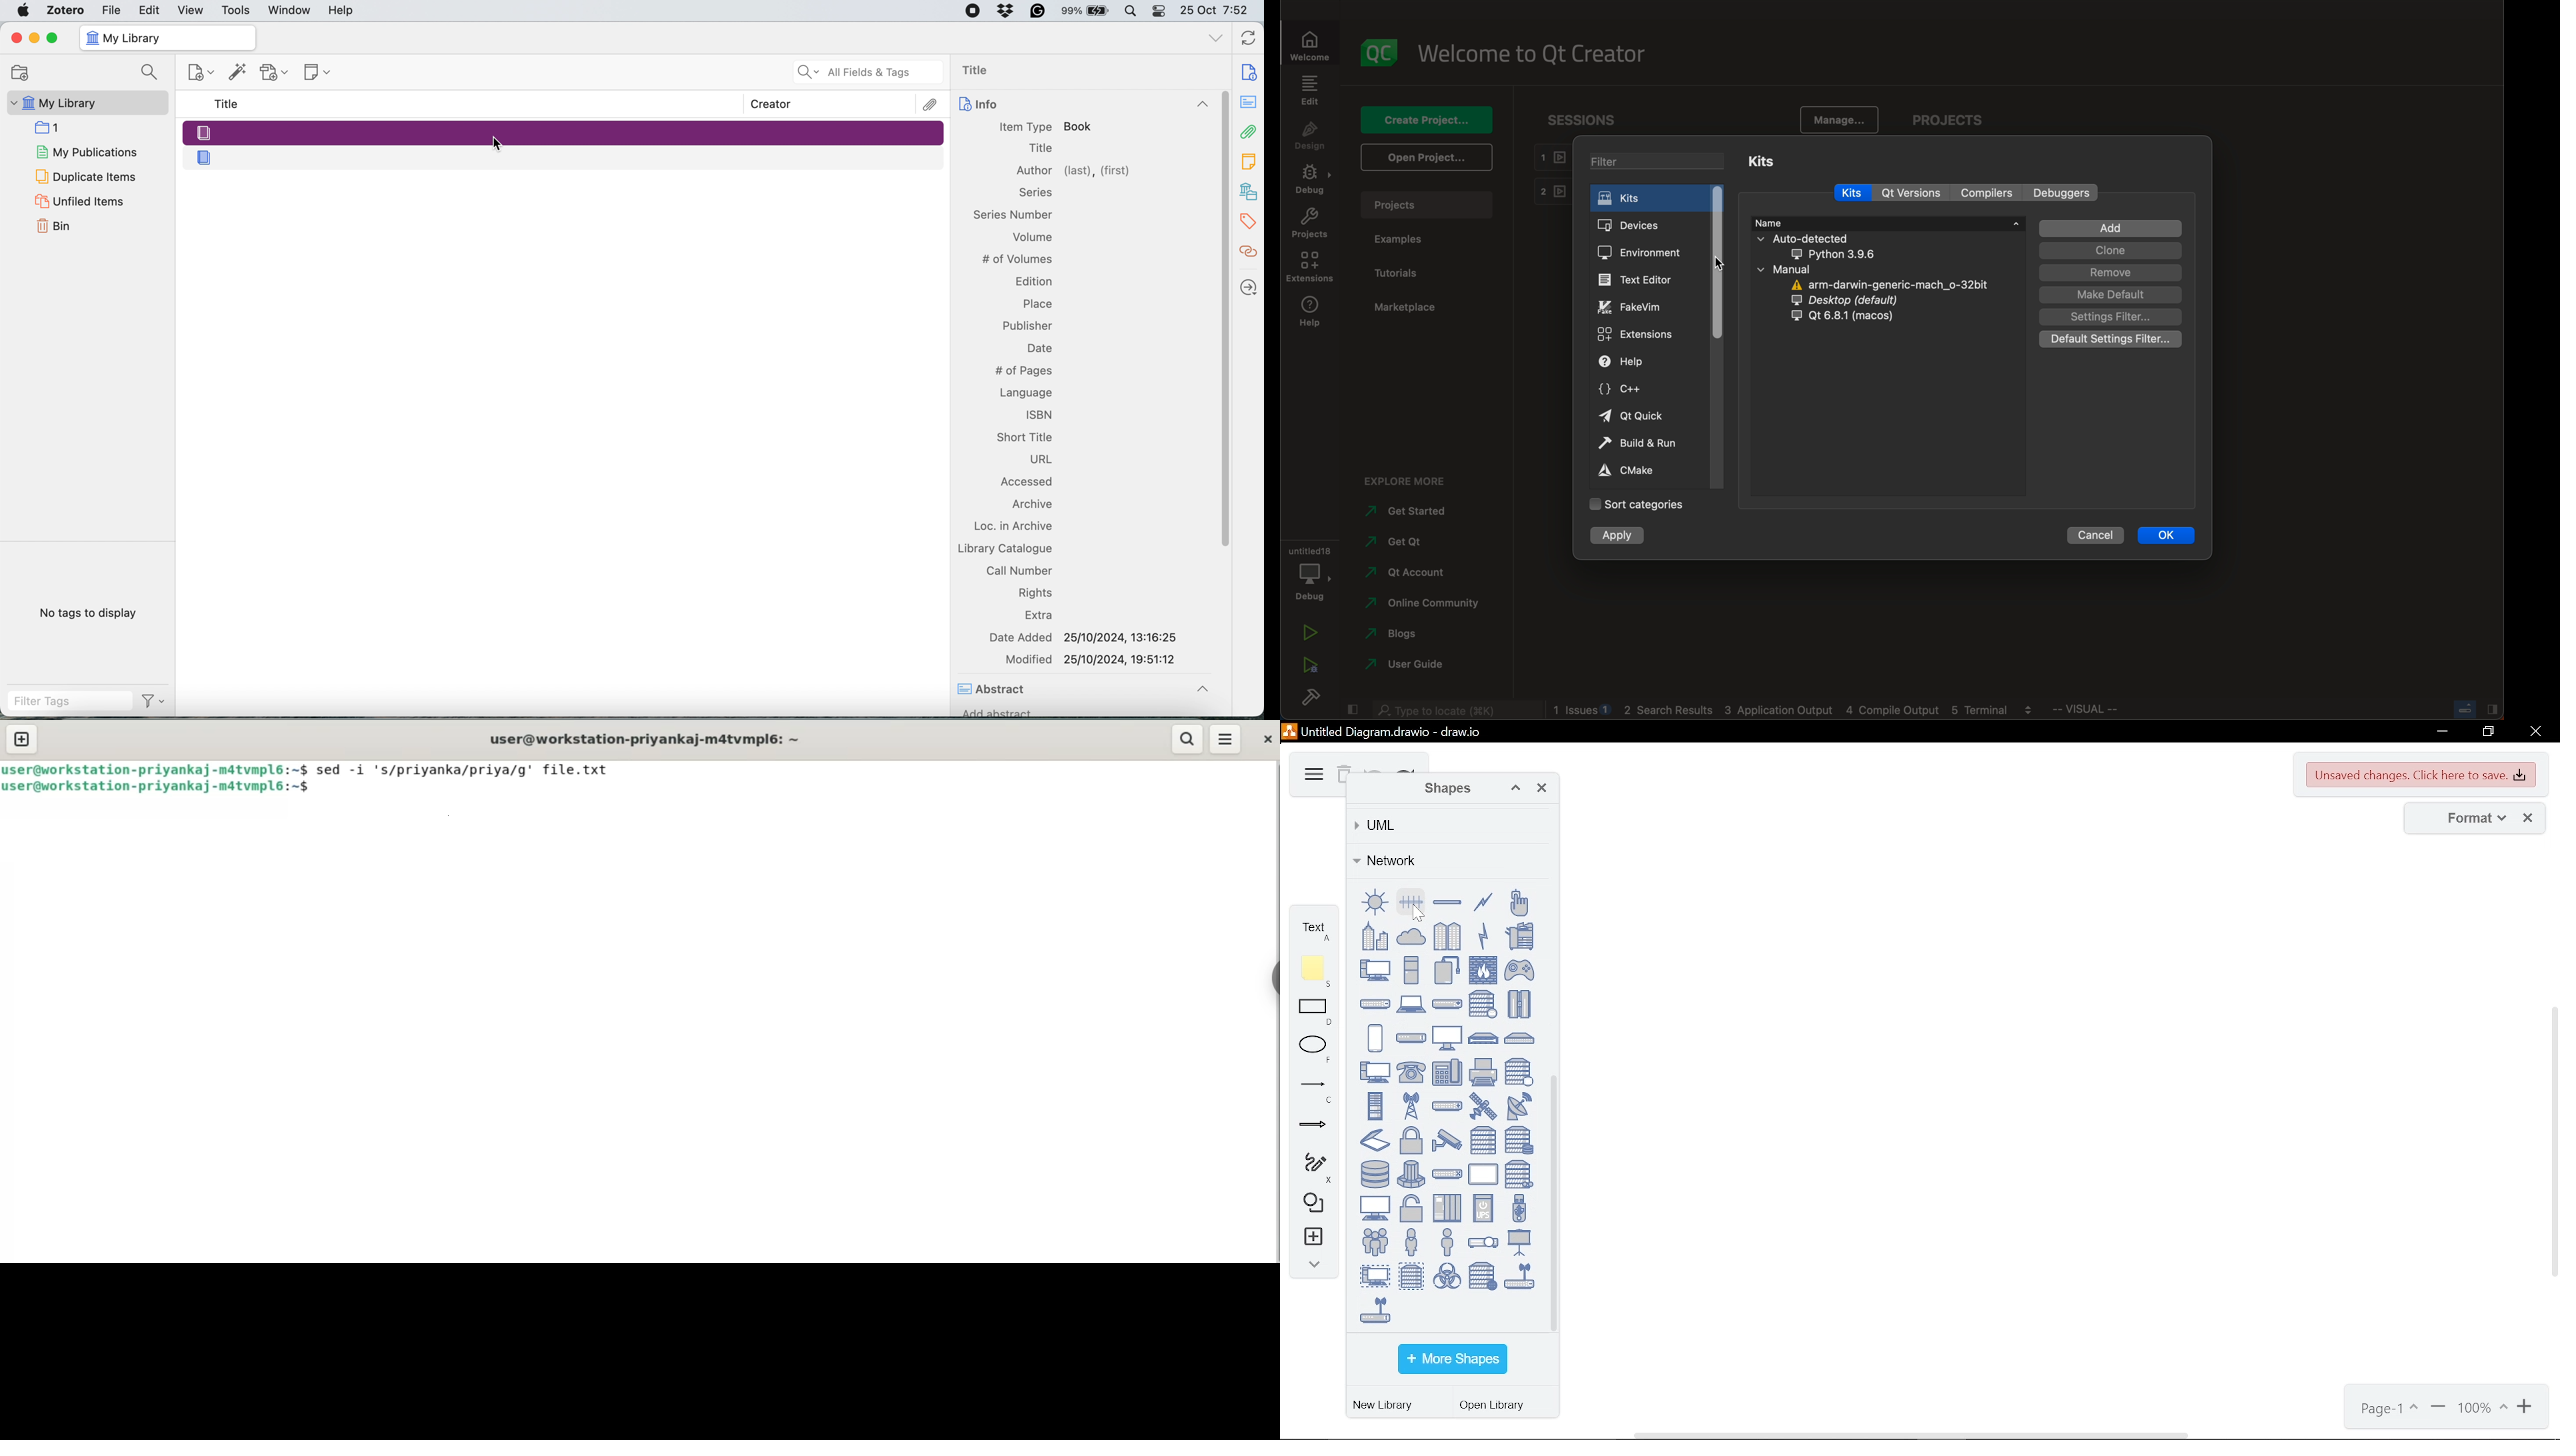 The height and width of the screenshot is (1456, 2576). Describe the element at coordinates (1447, 1072) in the screenshot. I see `phone` at that location.